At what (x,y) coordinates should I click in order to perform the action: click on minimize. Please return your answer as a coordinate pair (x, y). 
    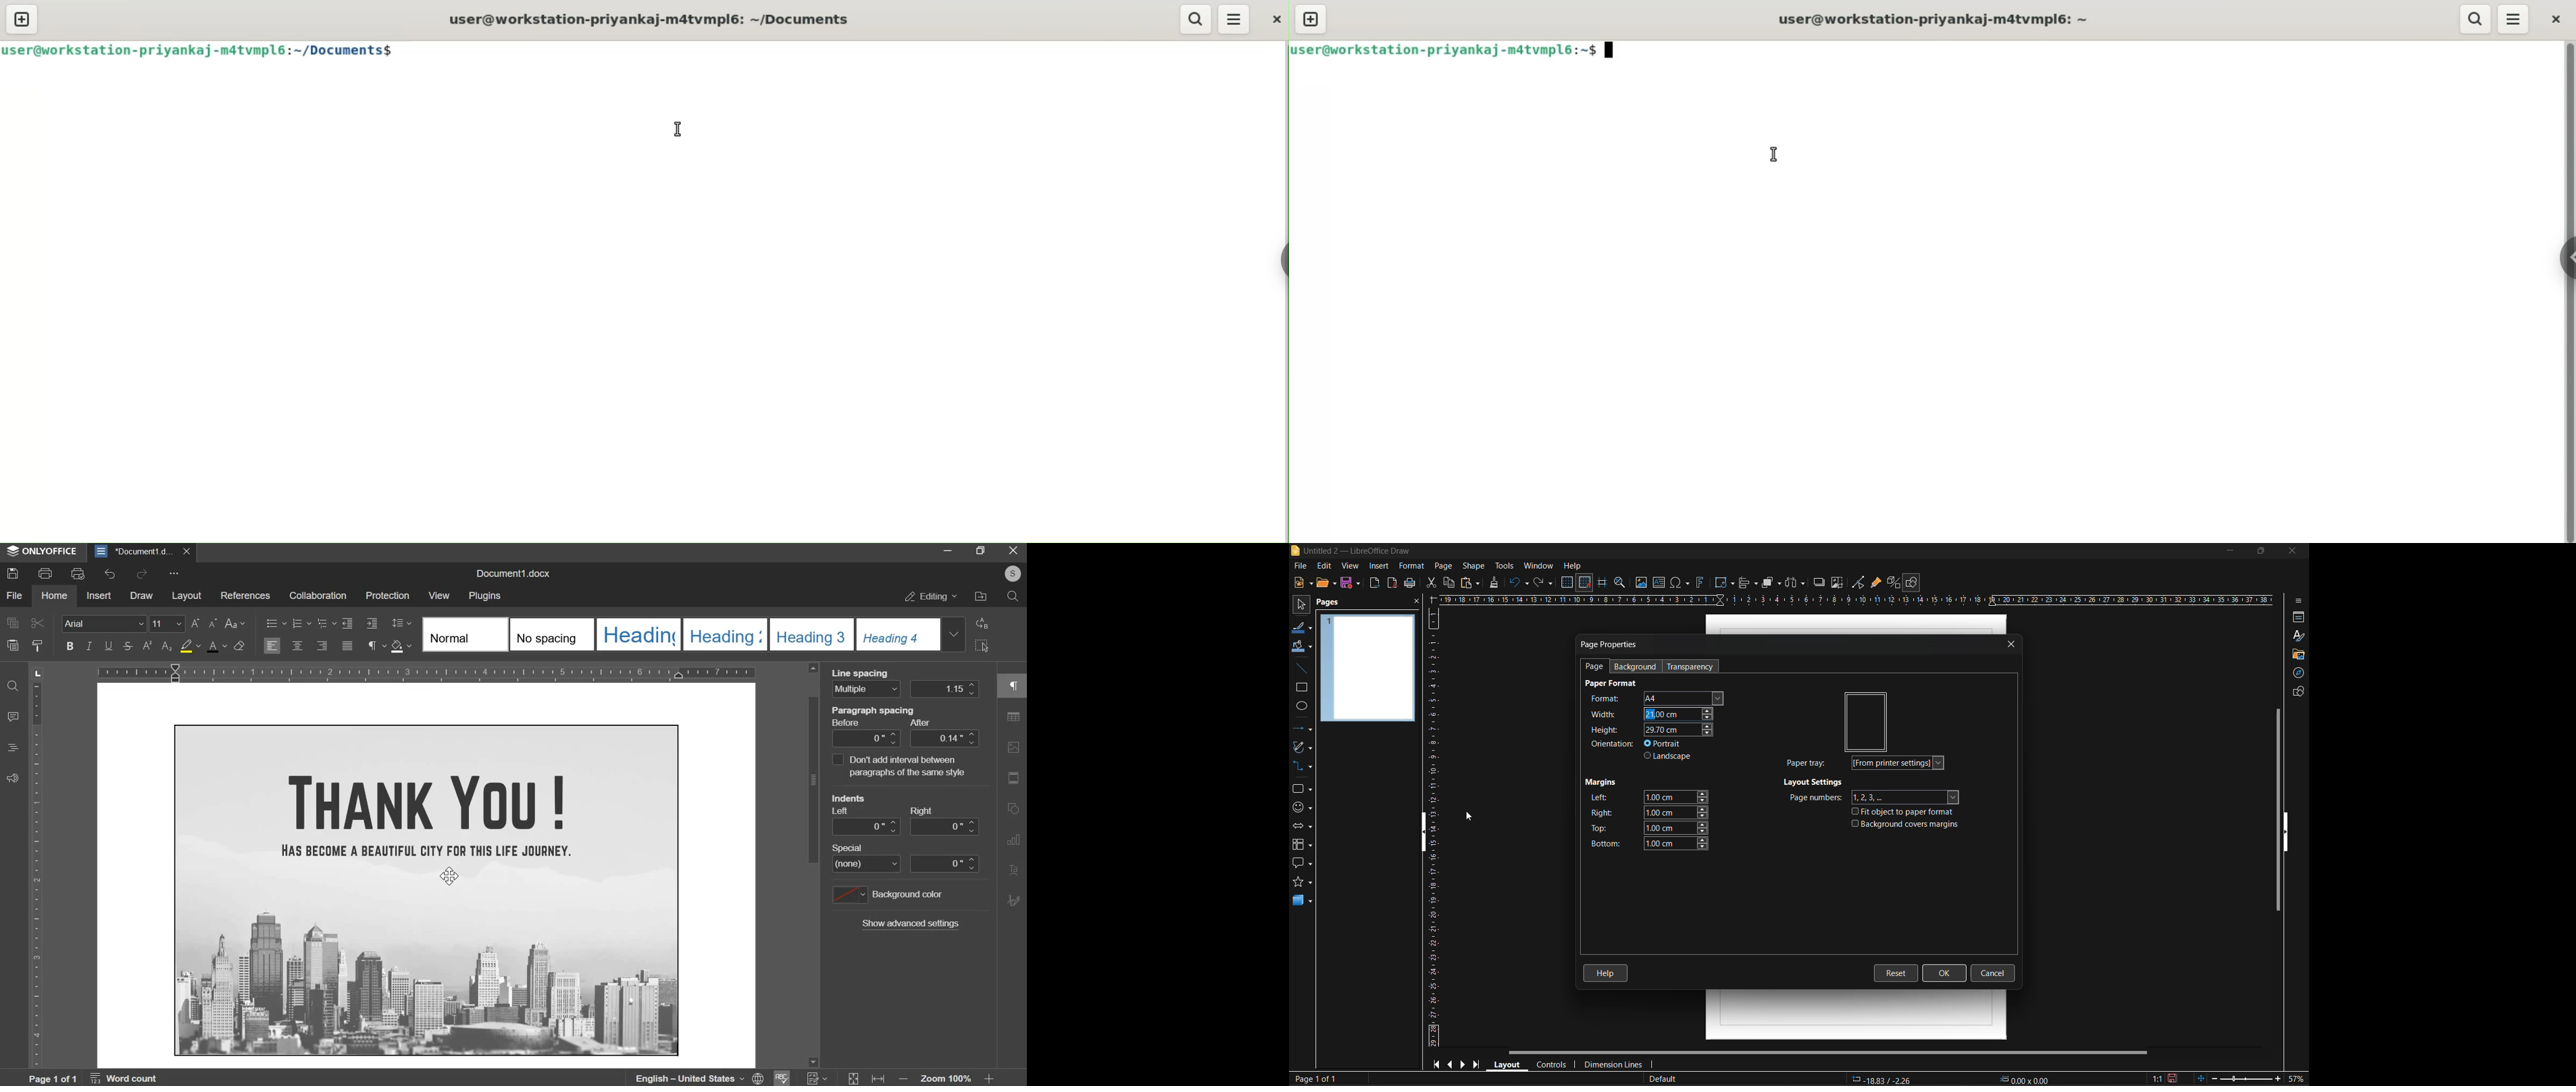
    Looking at the image, I should click on (949, 551).